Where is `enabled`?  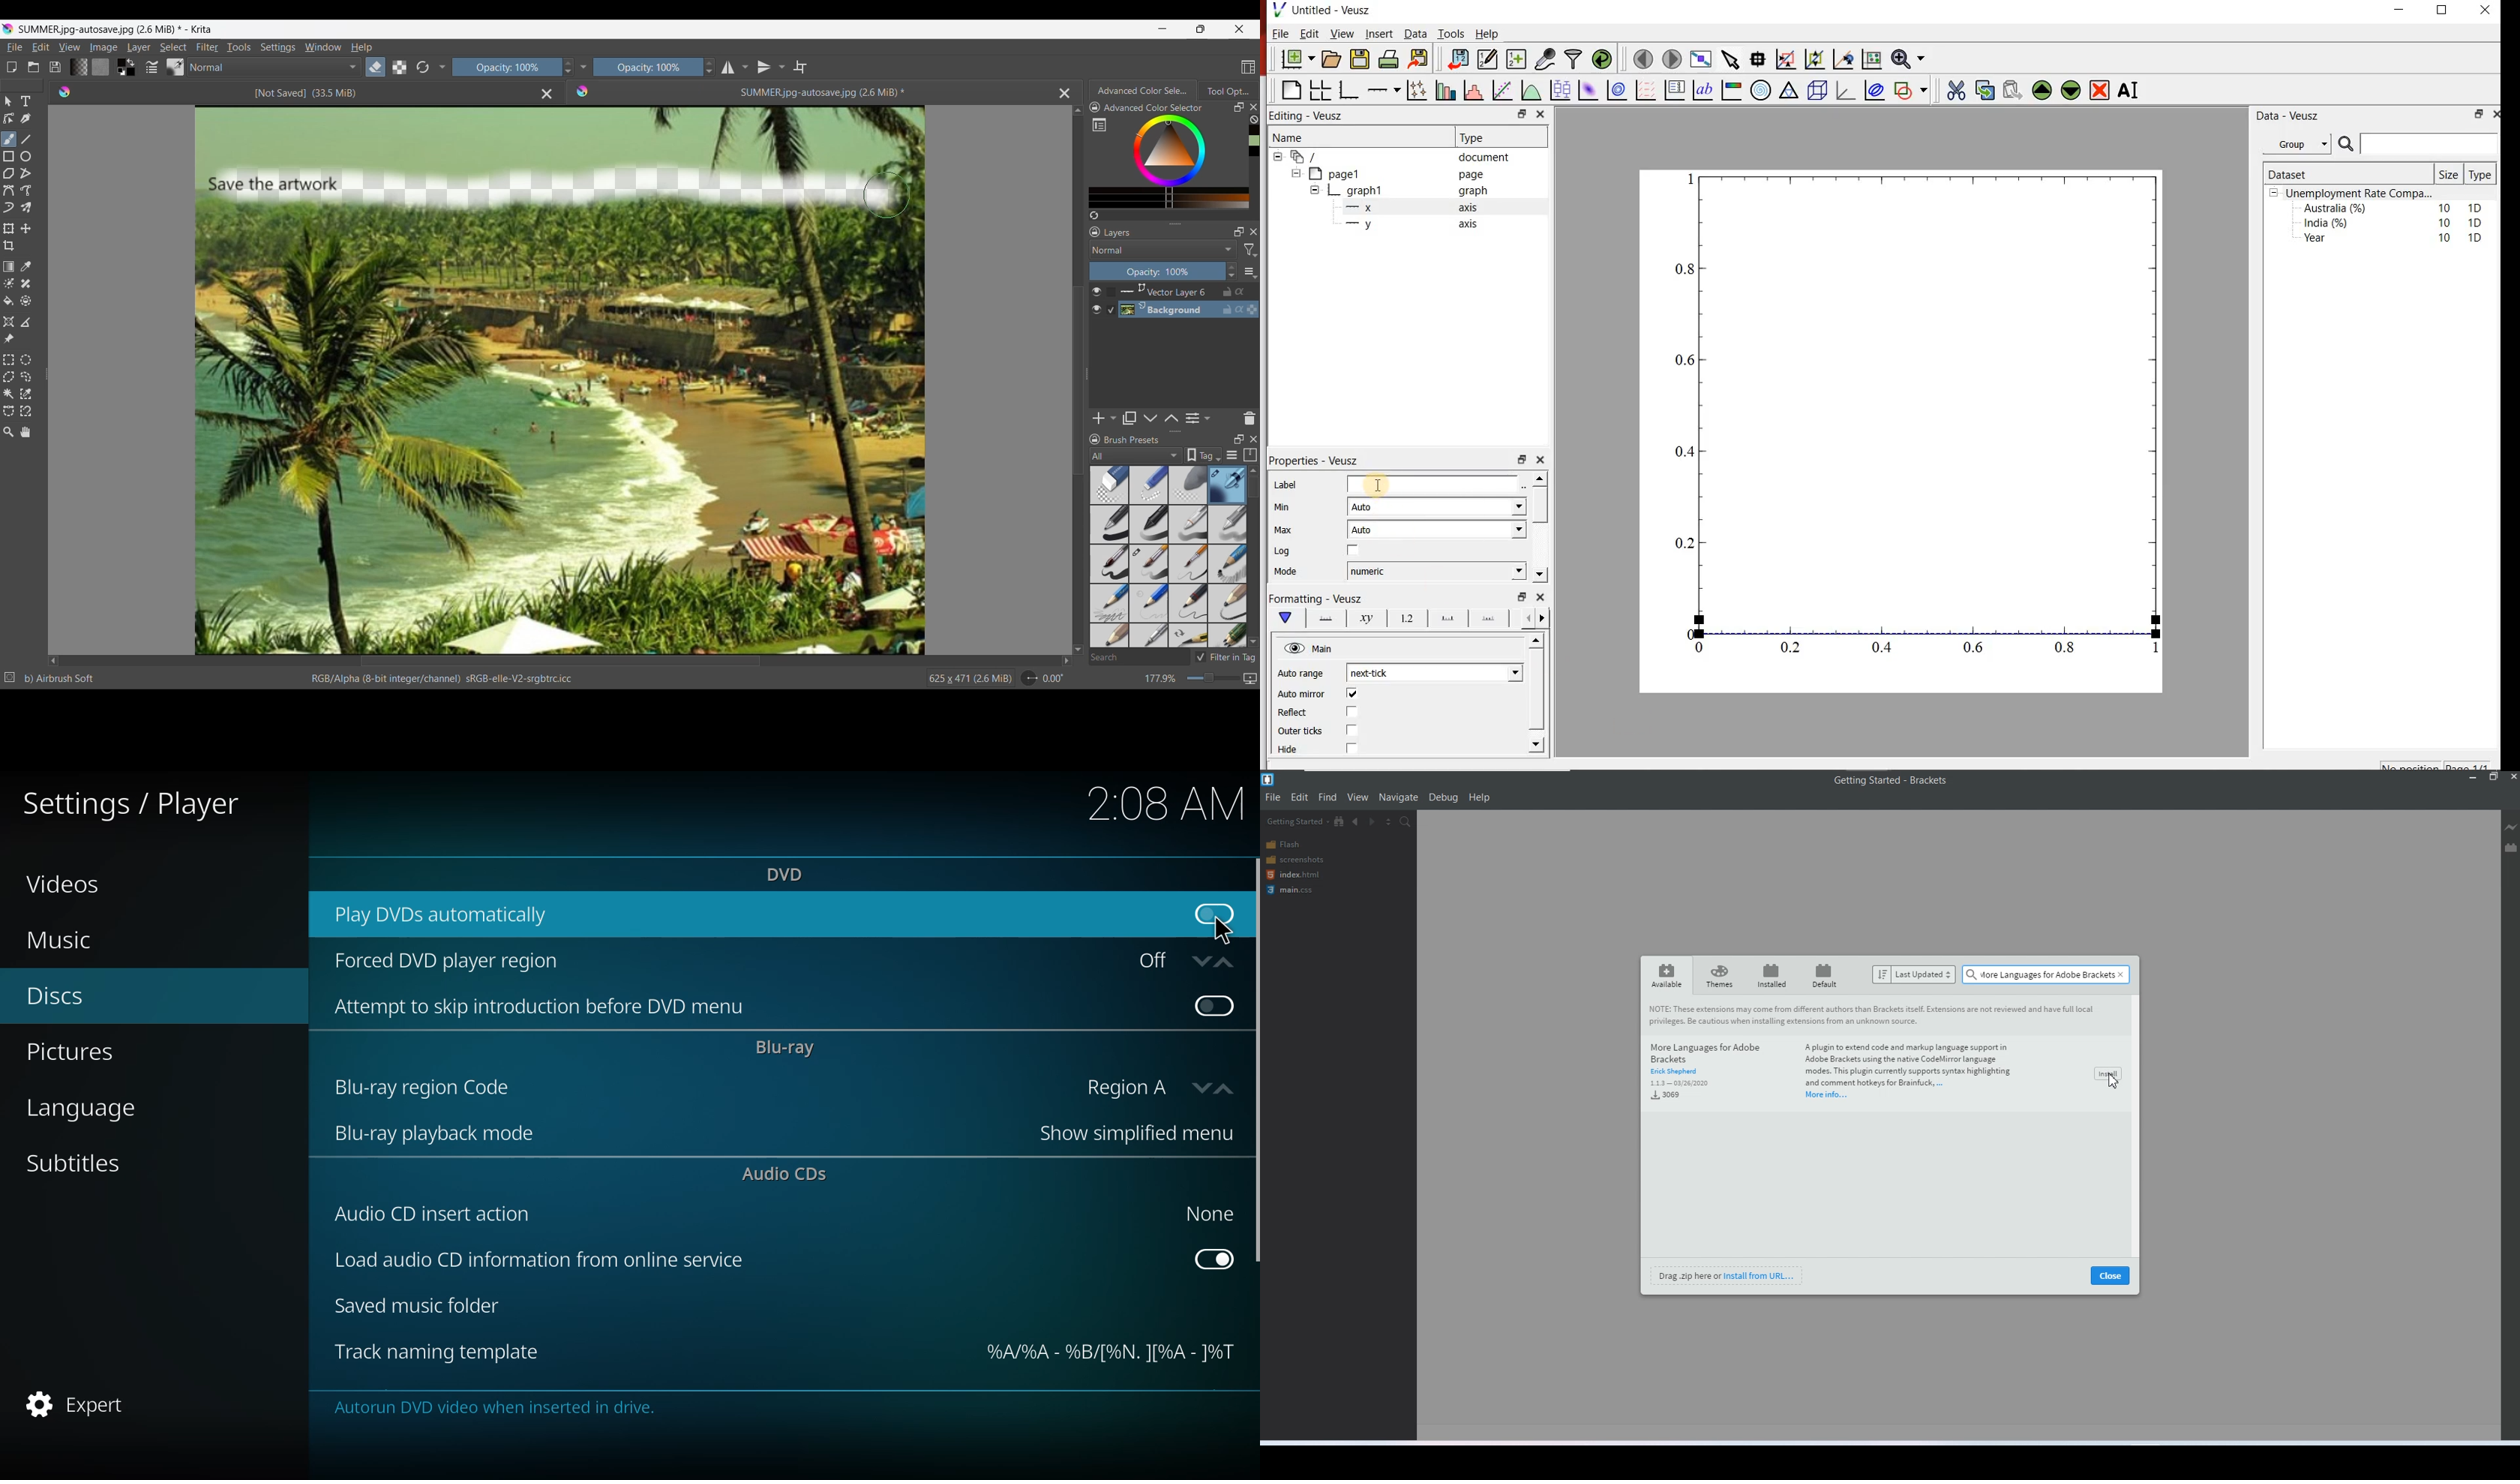 enabled is located at coordinates (1214, 1257).